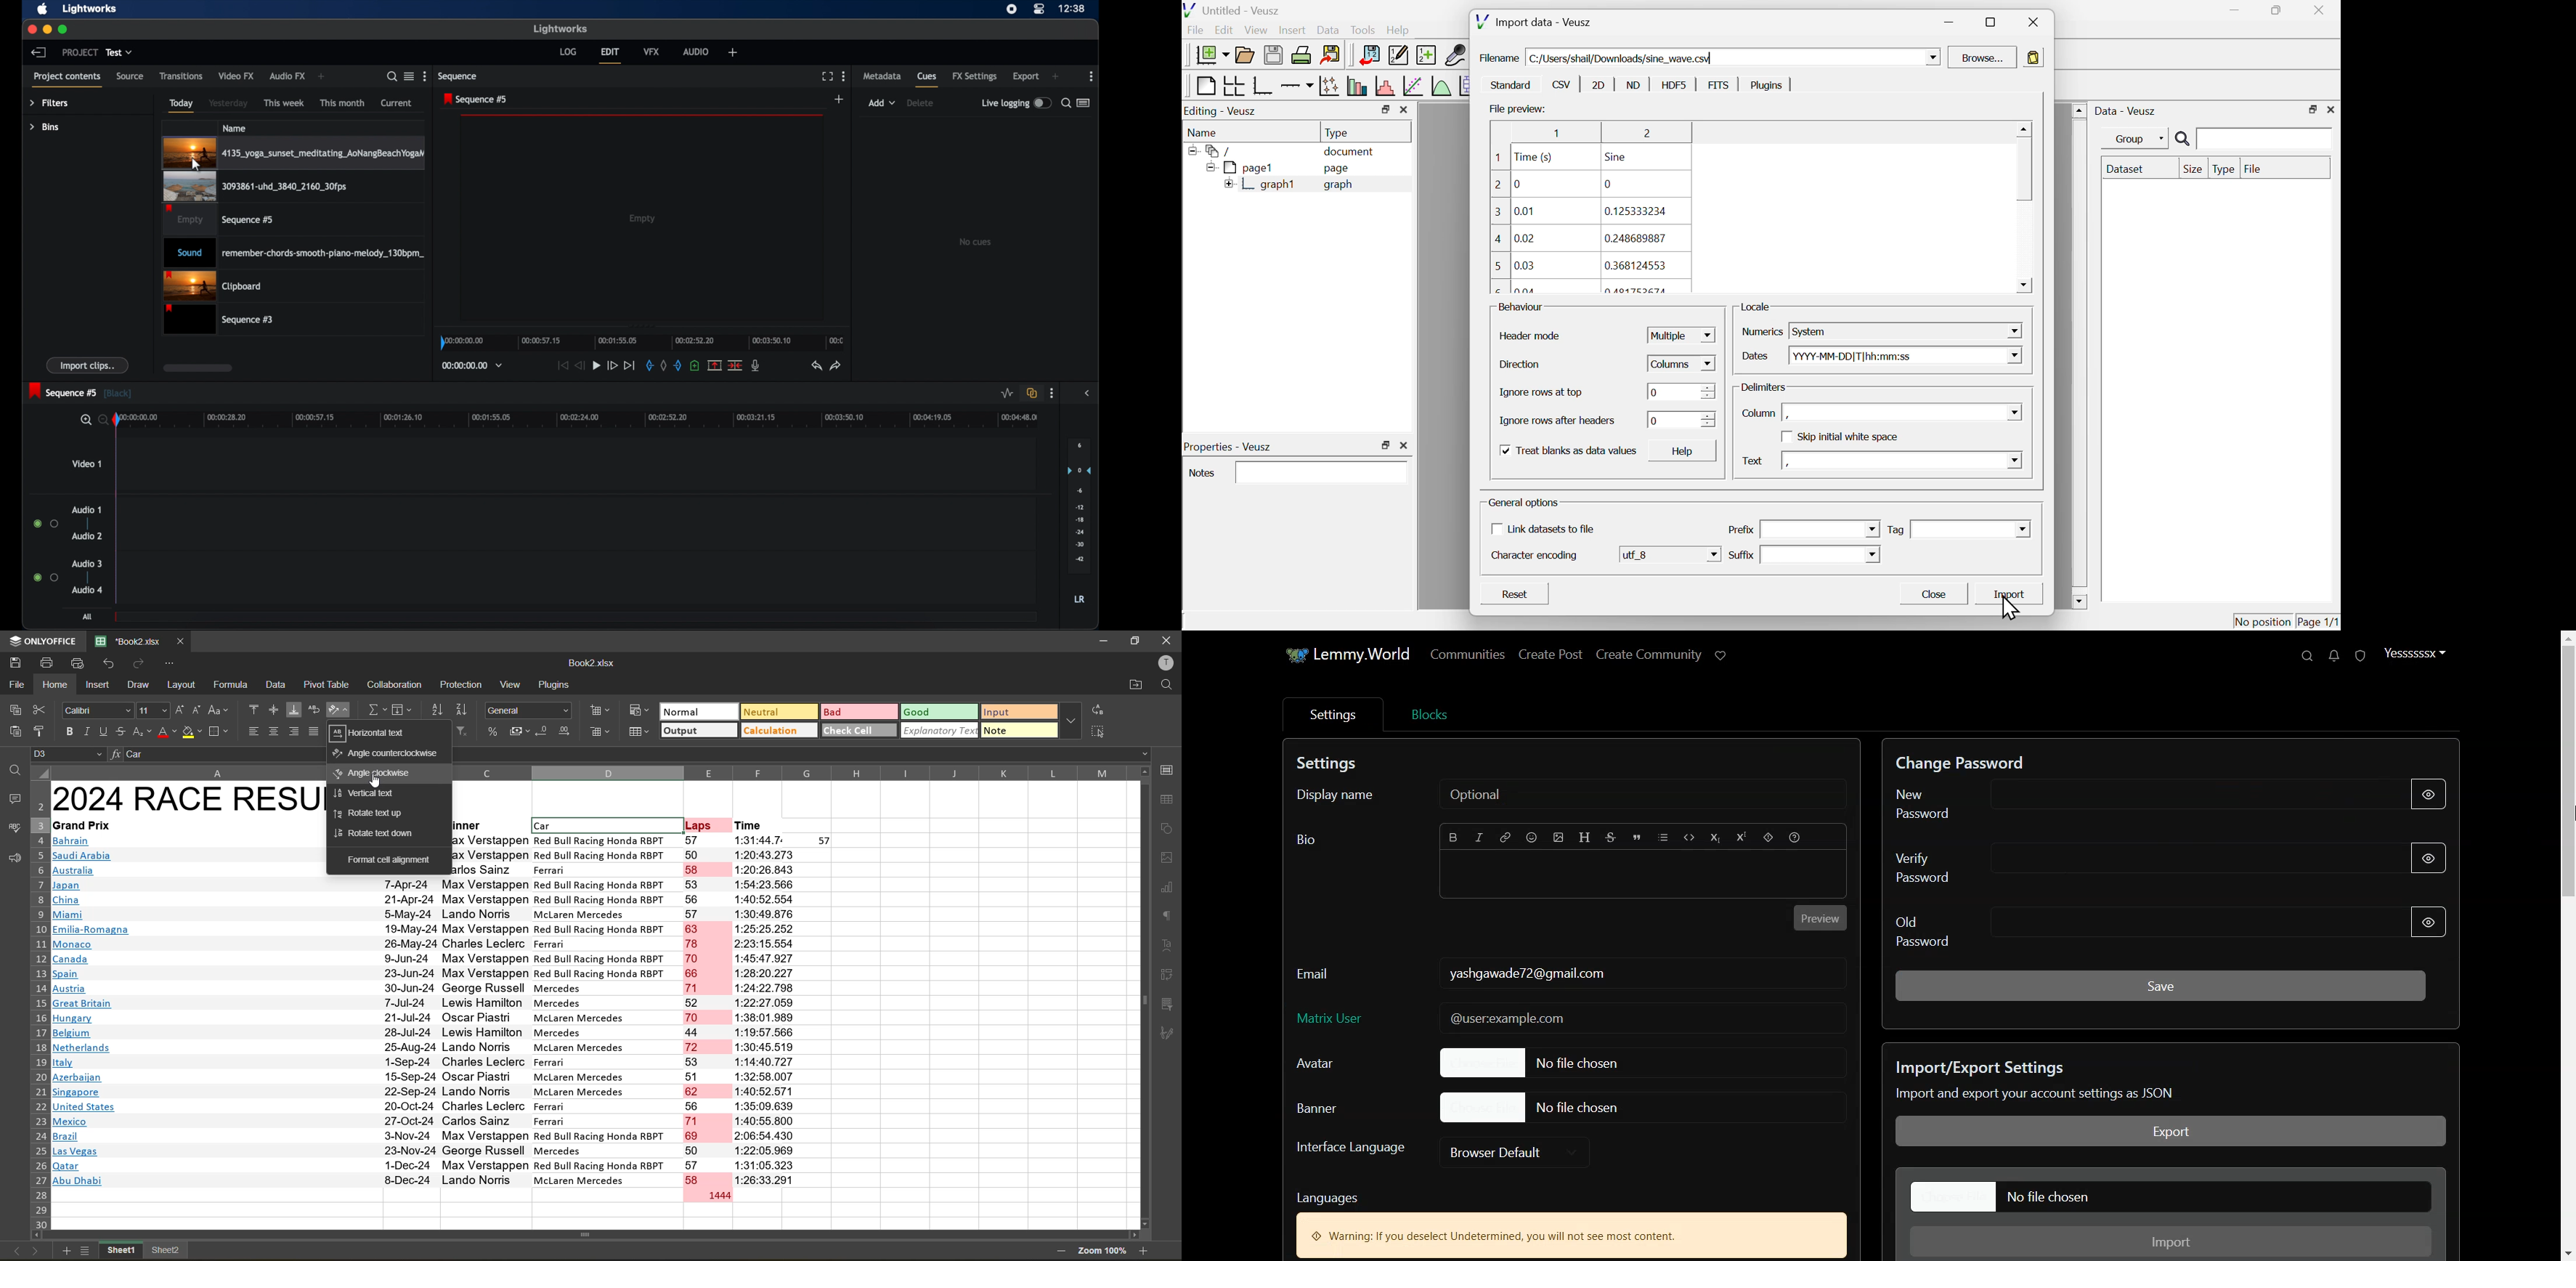 The width and height of the screenshot is (2576, 1288). What do you see at coordinates (396, 103) in the screenshot?
I see `current` at bounding box center [396, 103].